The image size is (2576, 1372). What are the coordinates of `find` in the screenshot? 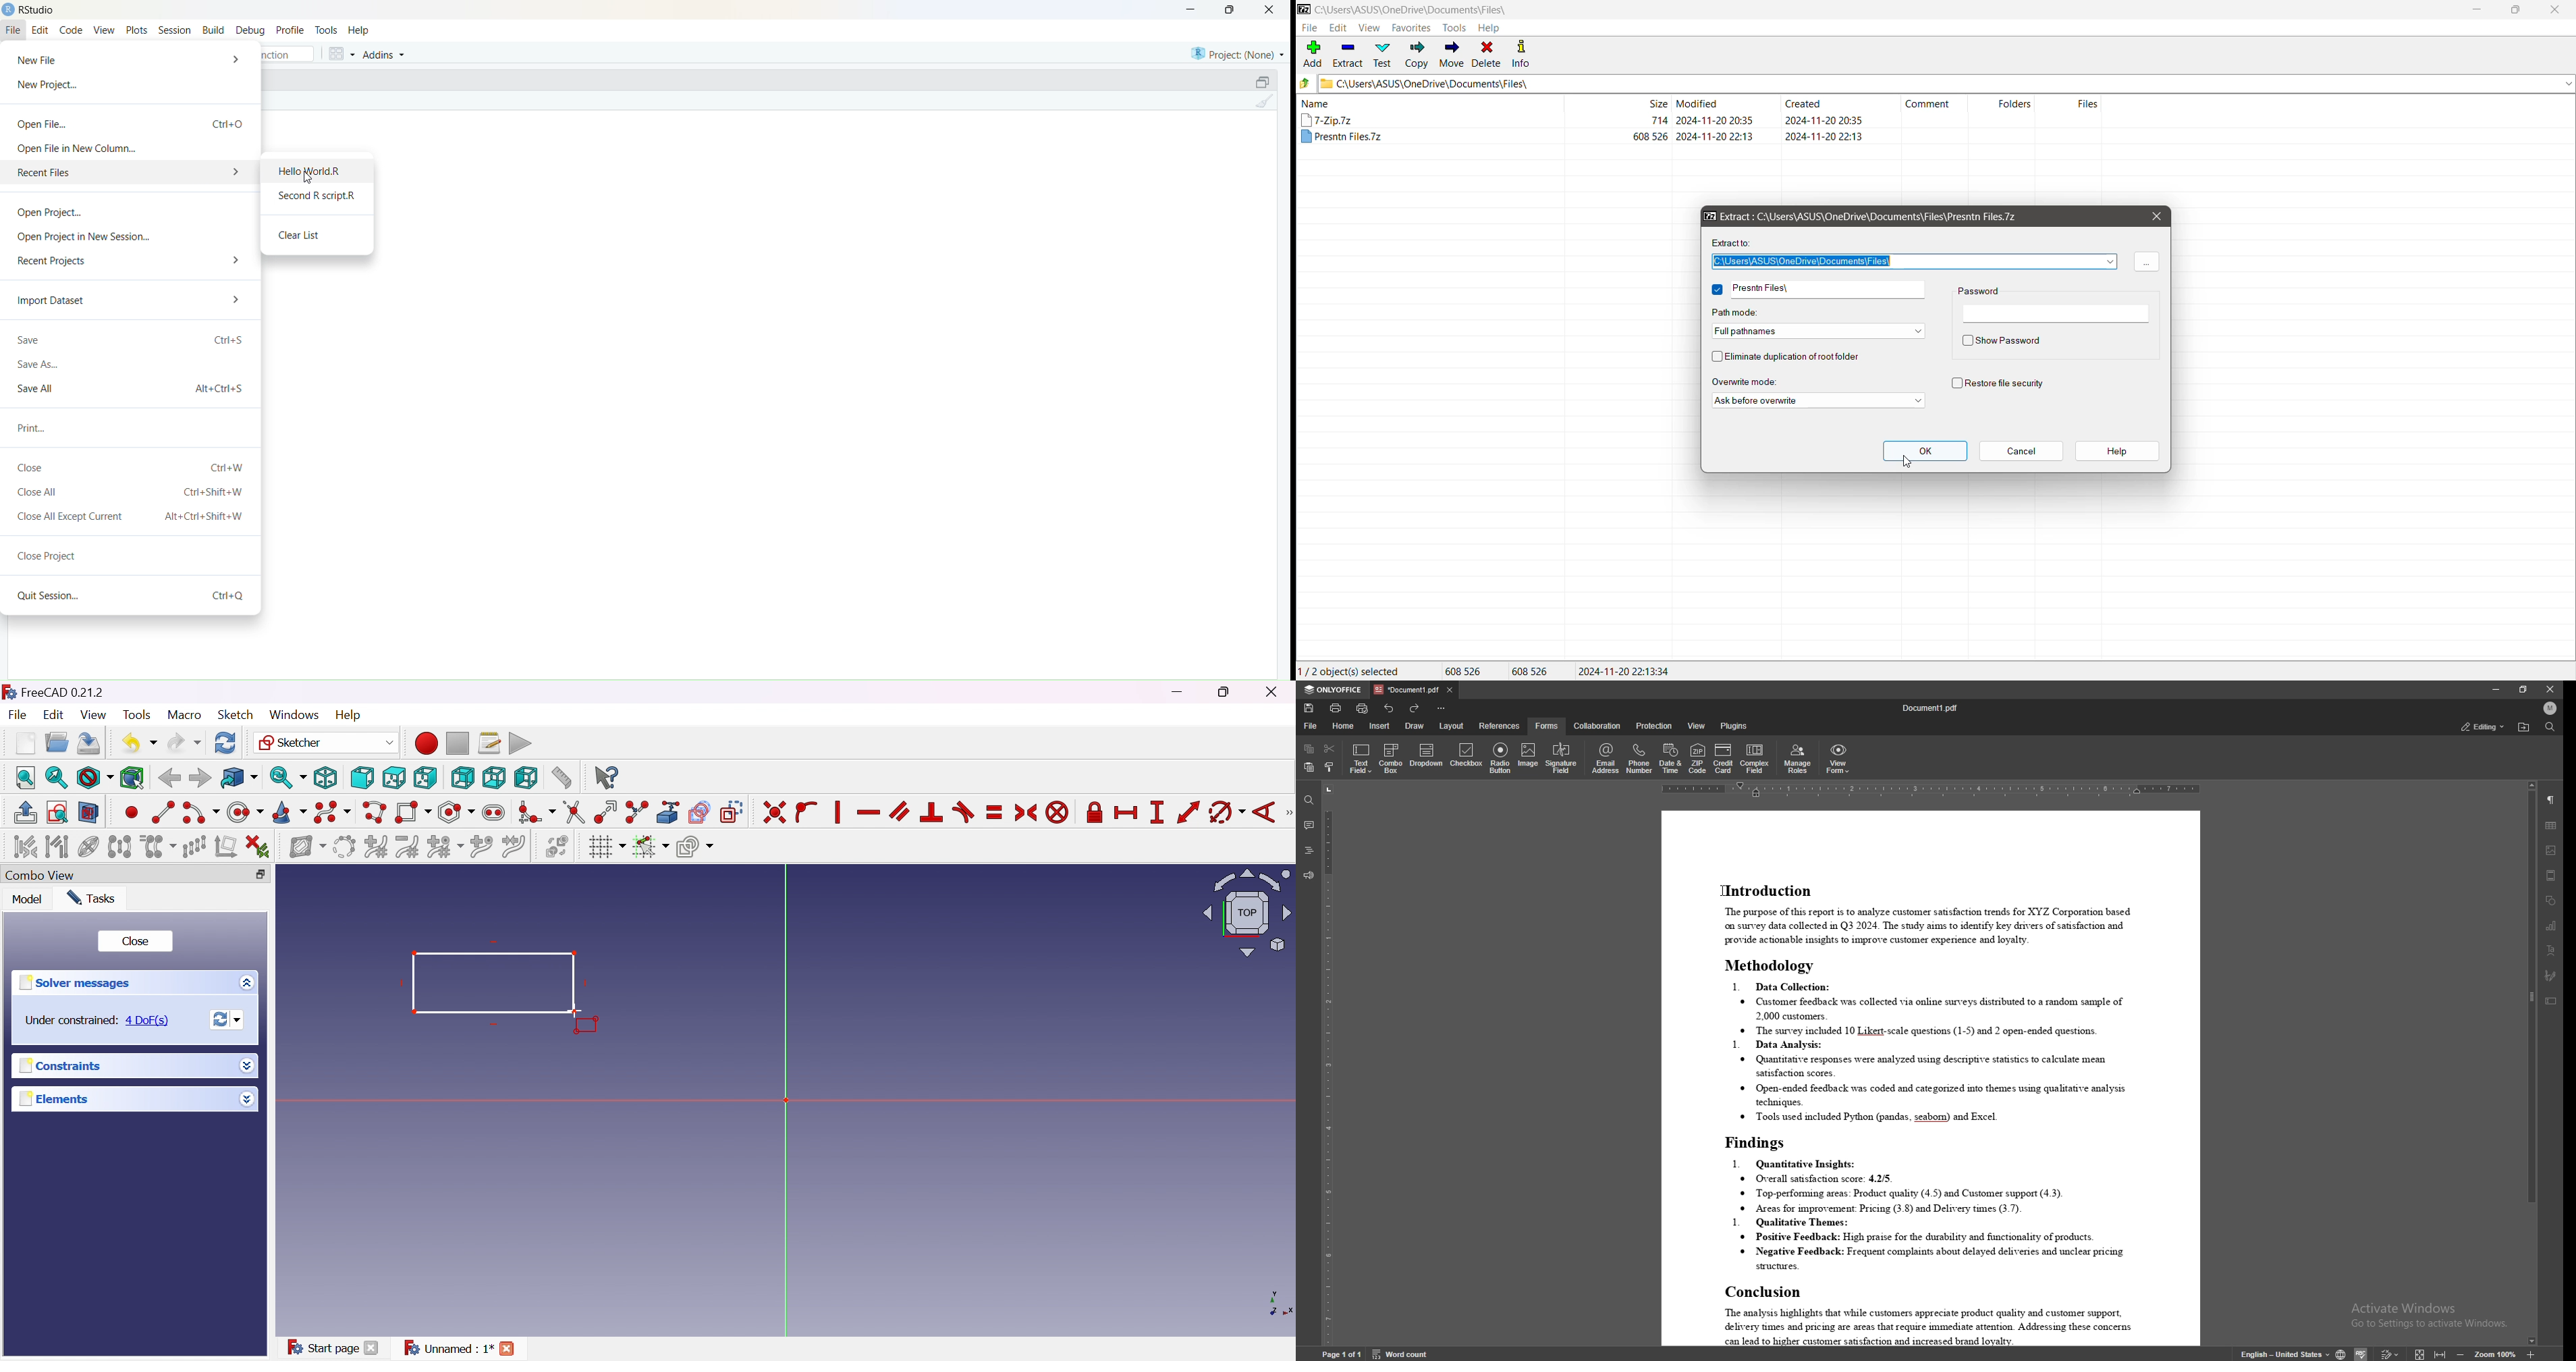 It's located at (2551, 727).